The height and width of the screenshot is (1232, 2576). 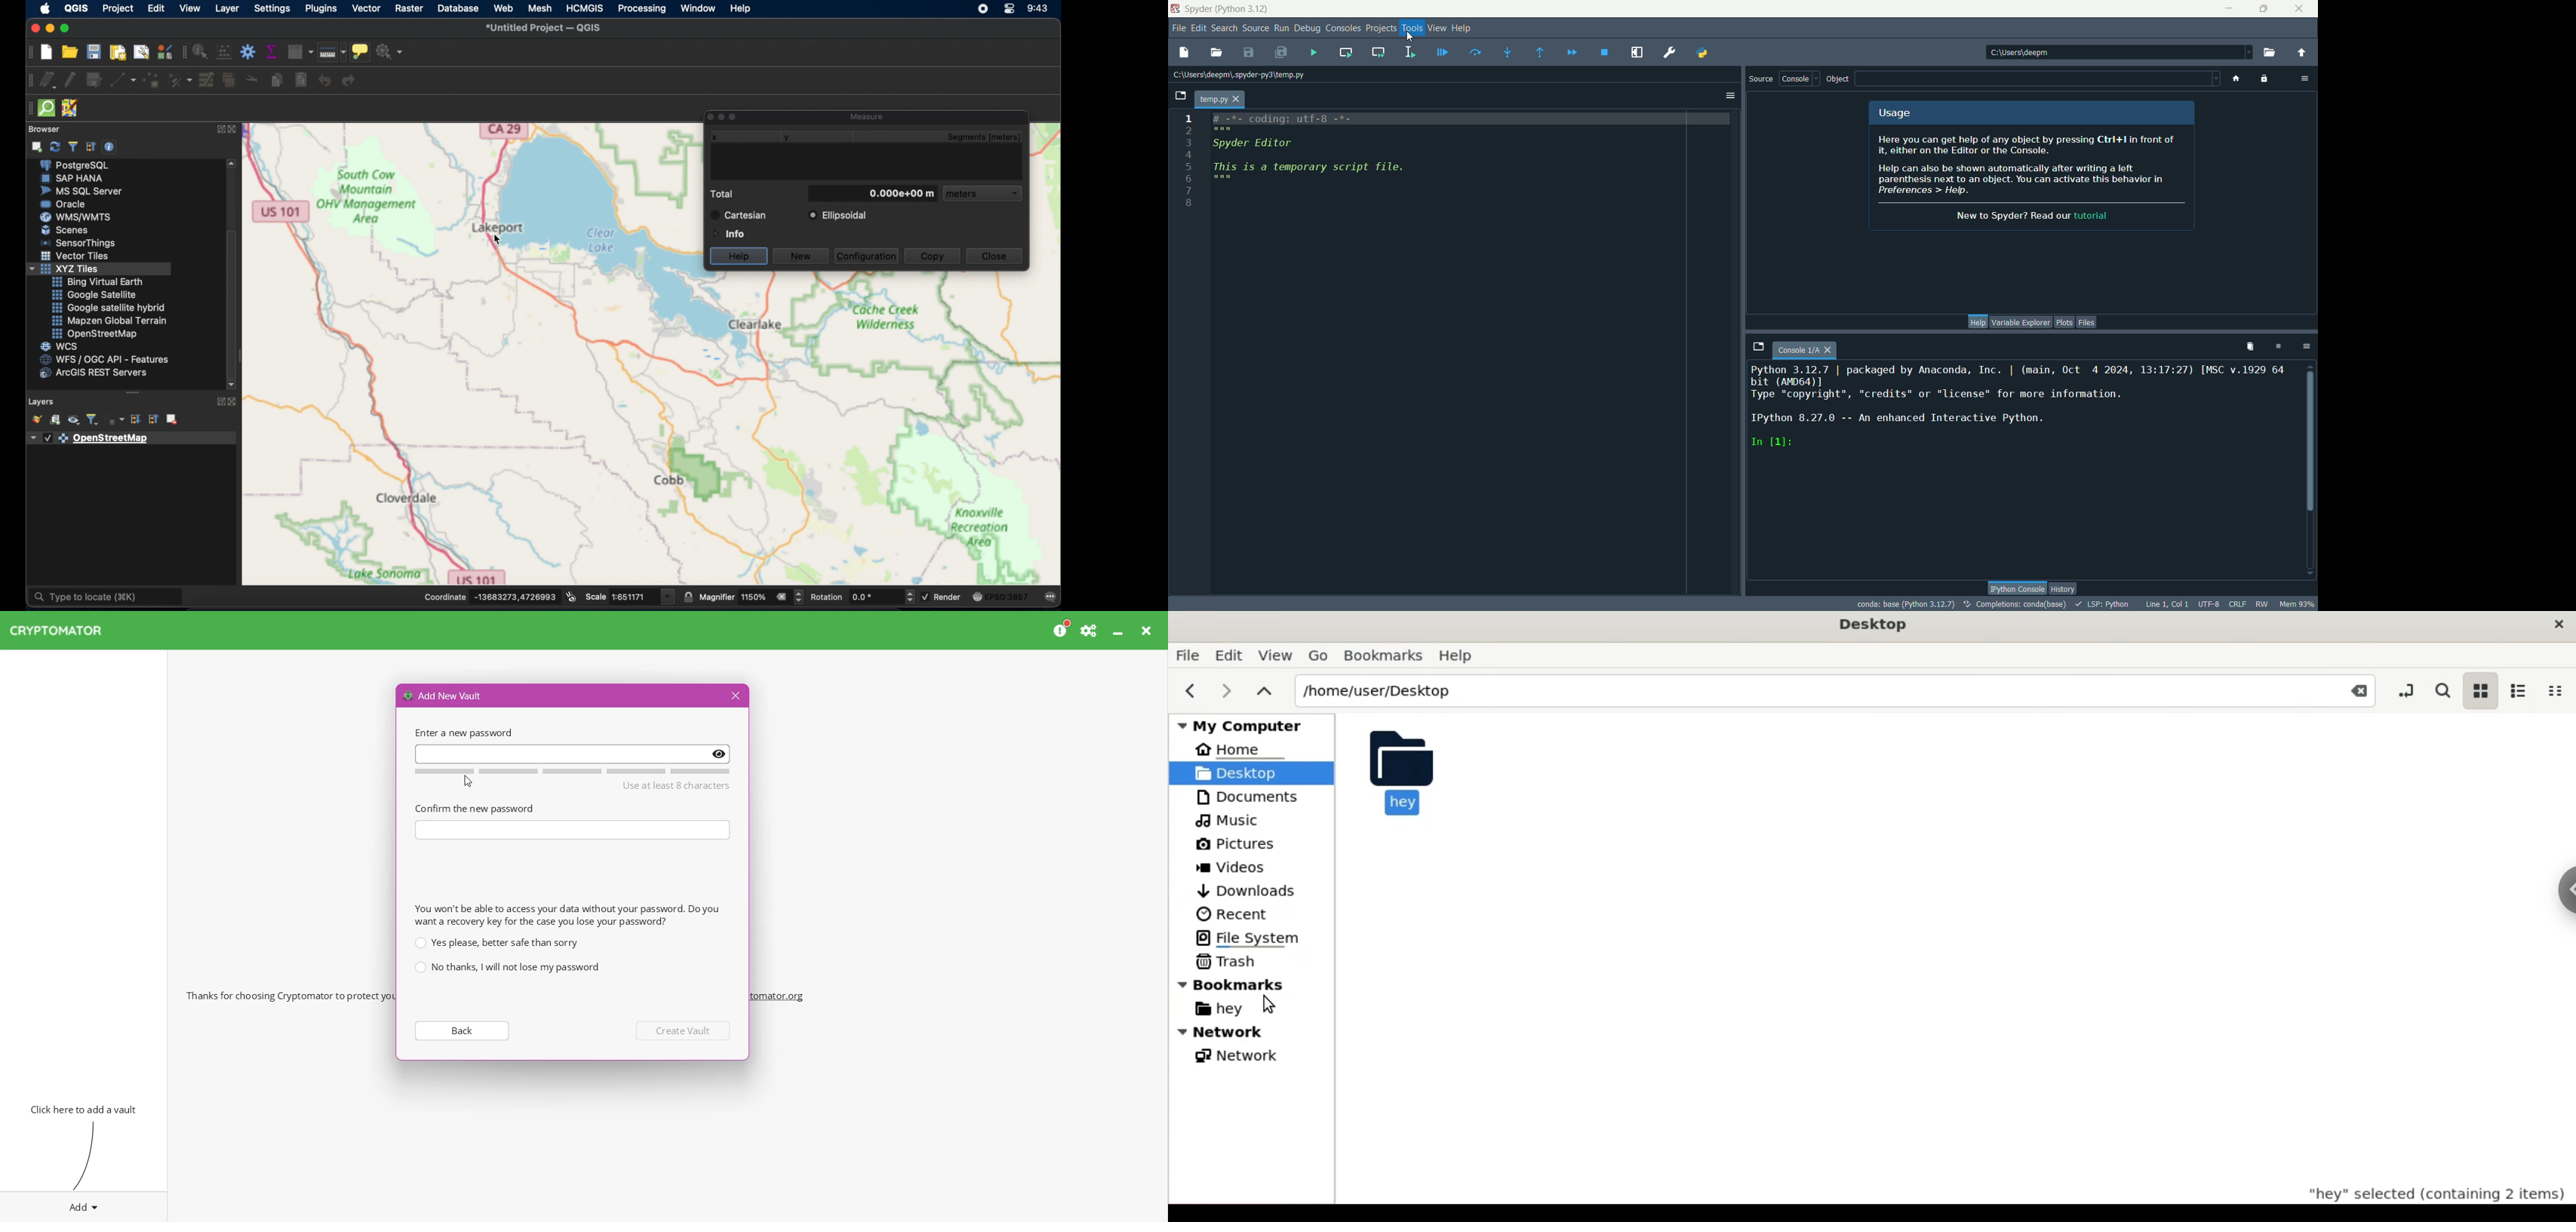 What do you see at coordinates (67, 28) in the screenshot?
I see `maximize` at bounding box center [67, 28].